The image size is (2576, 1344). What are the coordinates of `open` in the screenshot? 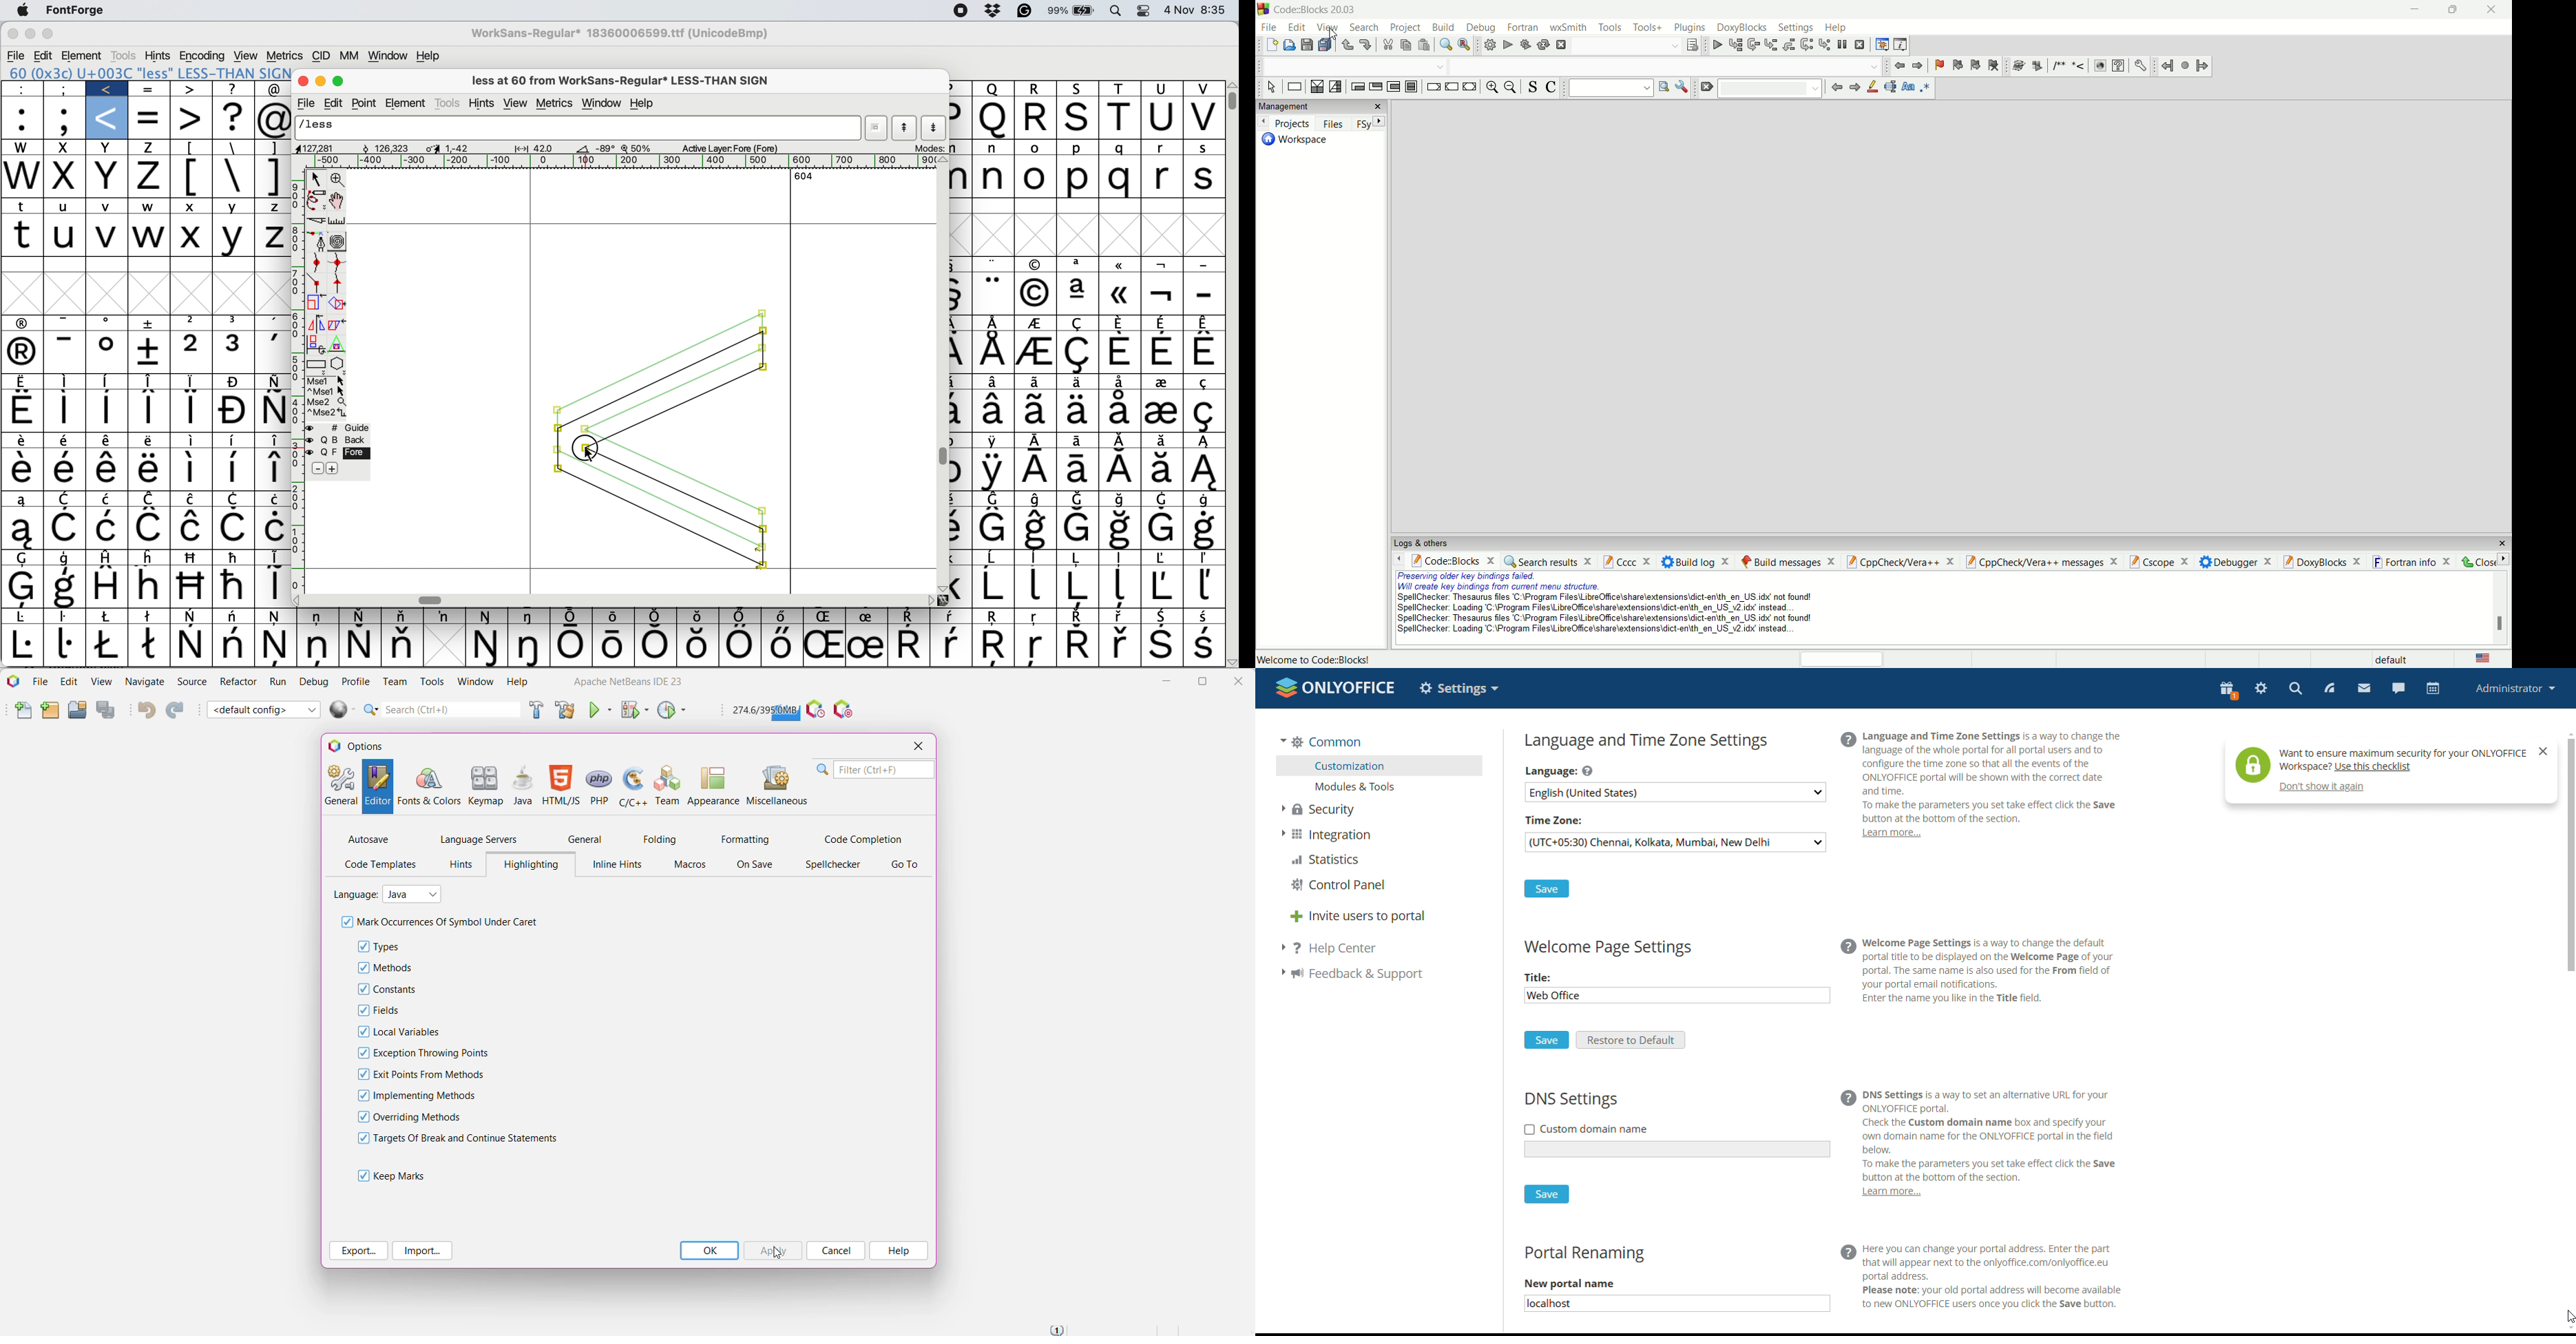 It's located at (1289, 45).